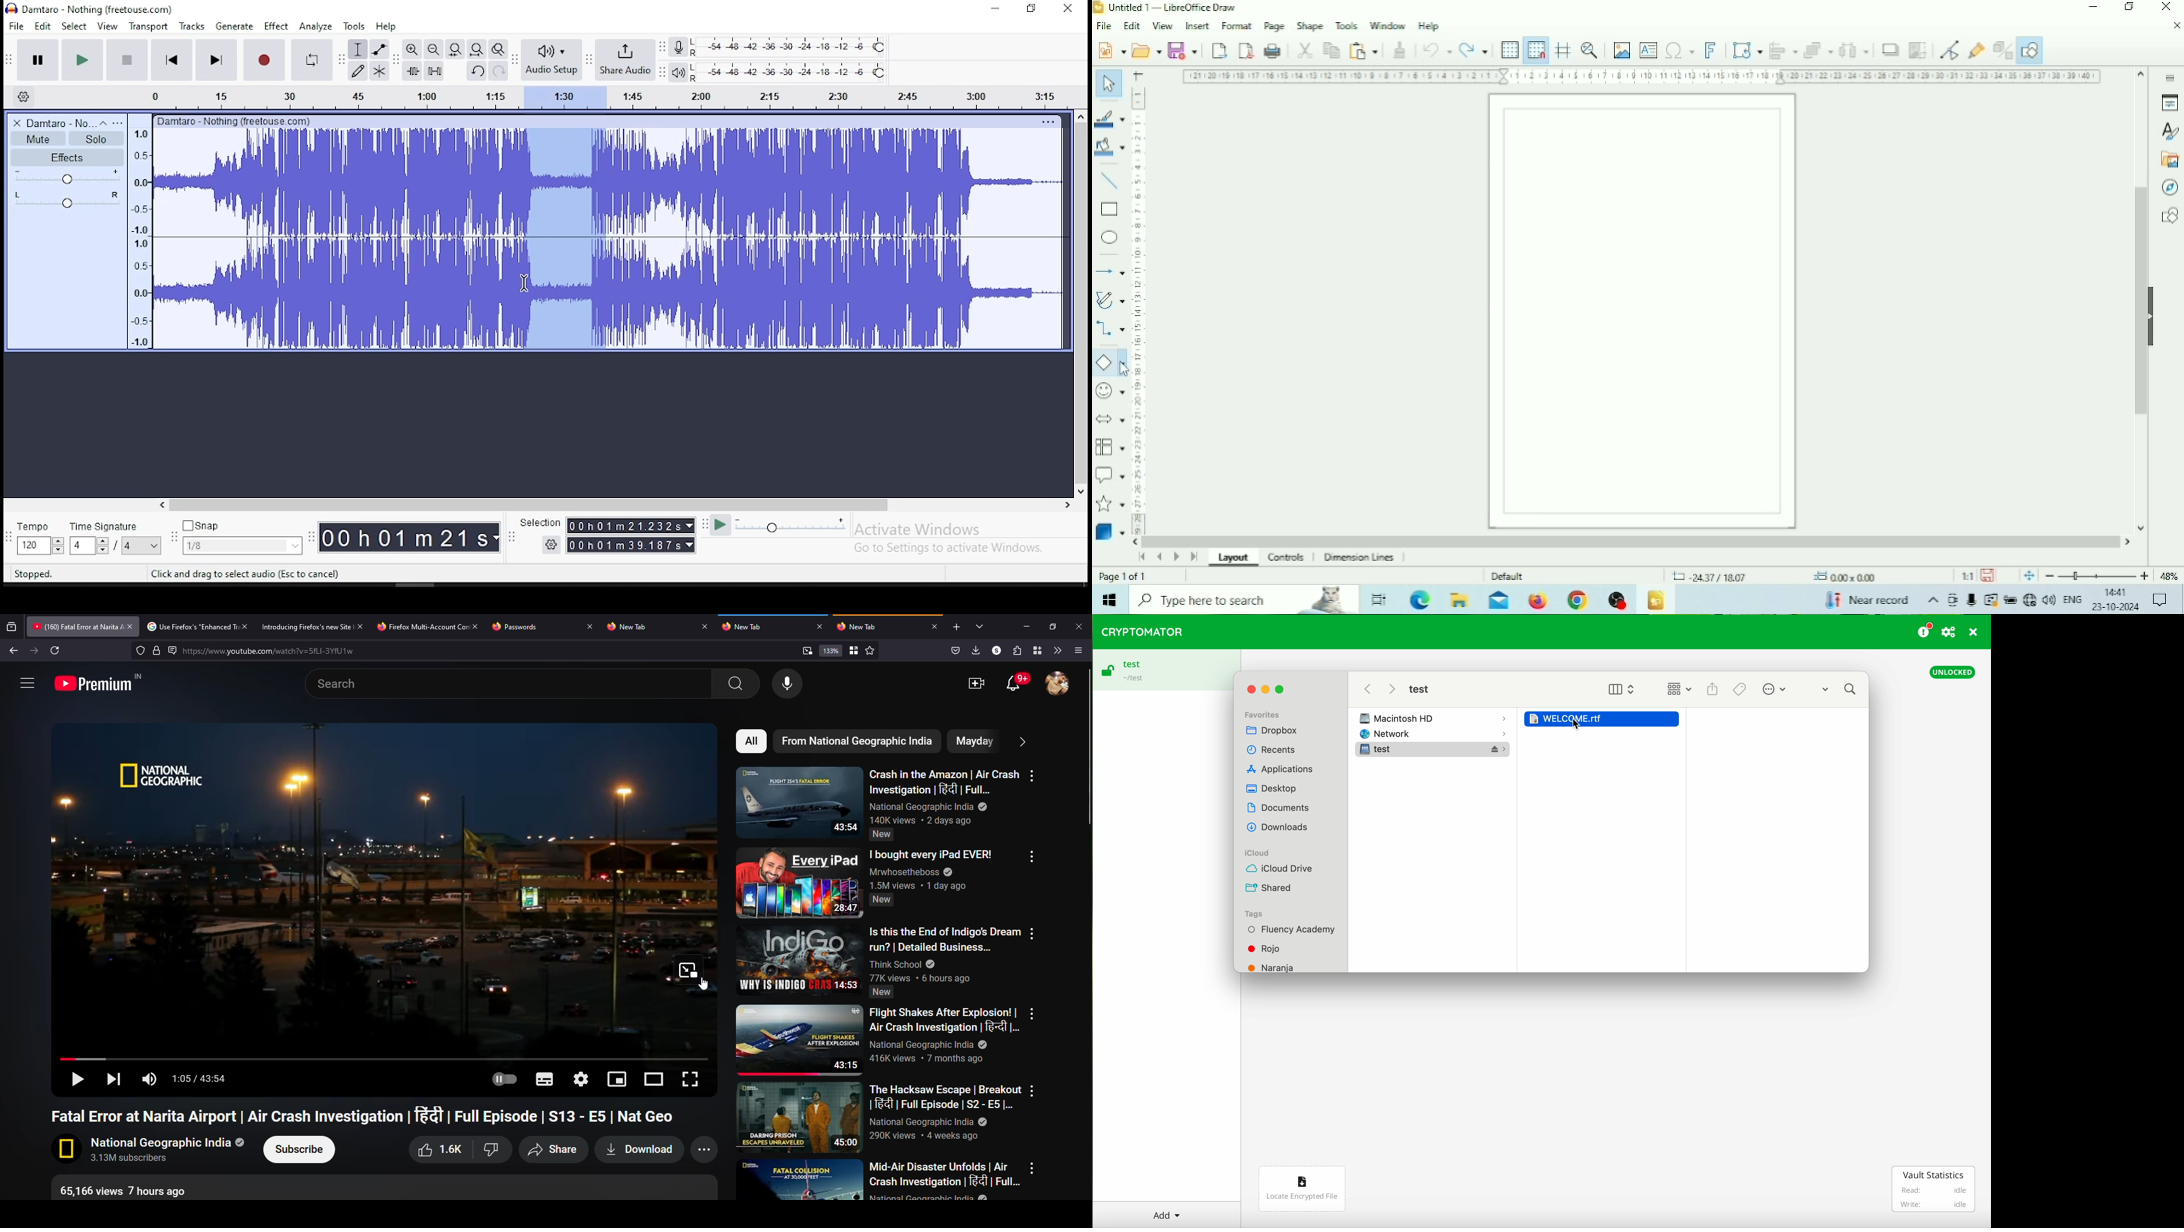 The image size is (2184, 1232). What do you see at coordinates (130, 627) in the screenshot?
I see `close` at bounding box center [130, 627].